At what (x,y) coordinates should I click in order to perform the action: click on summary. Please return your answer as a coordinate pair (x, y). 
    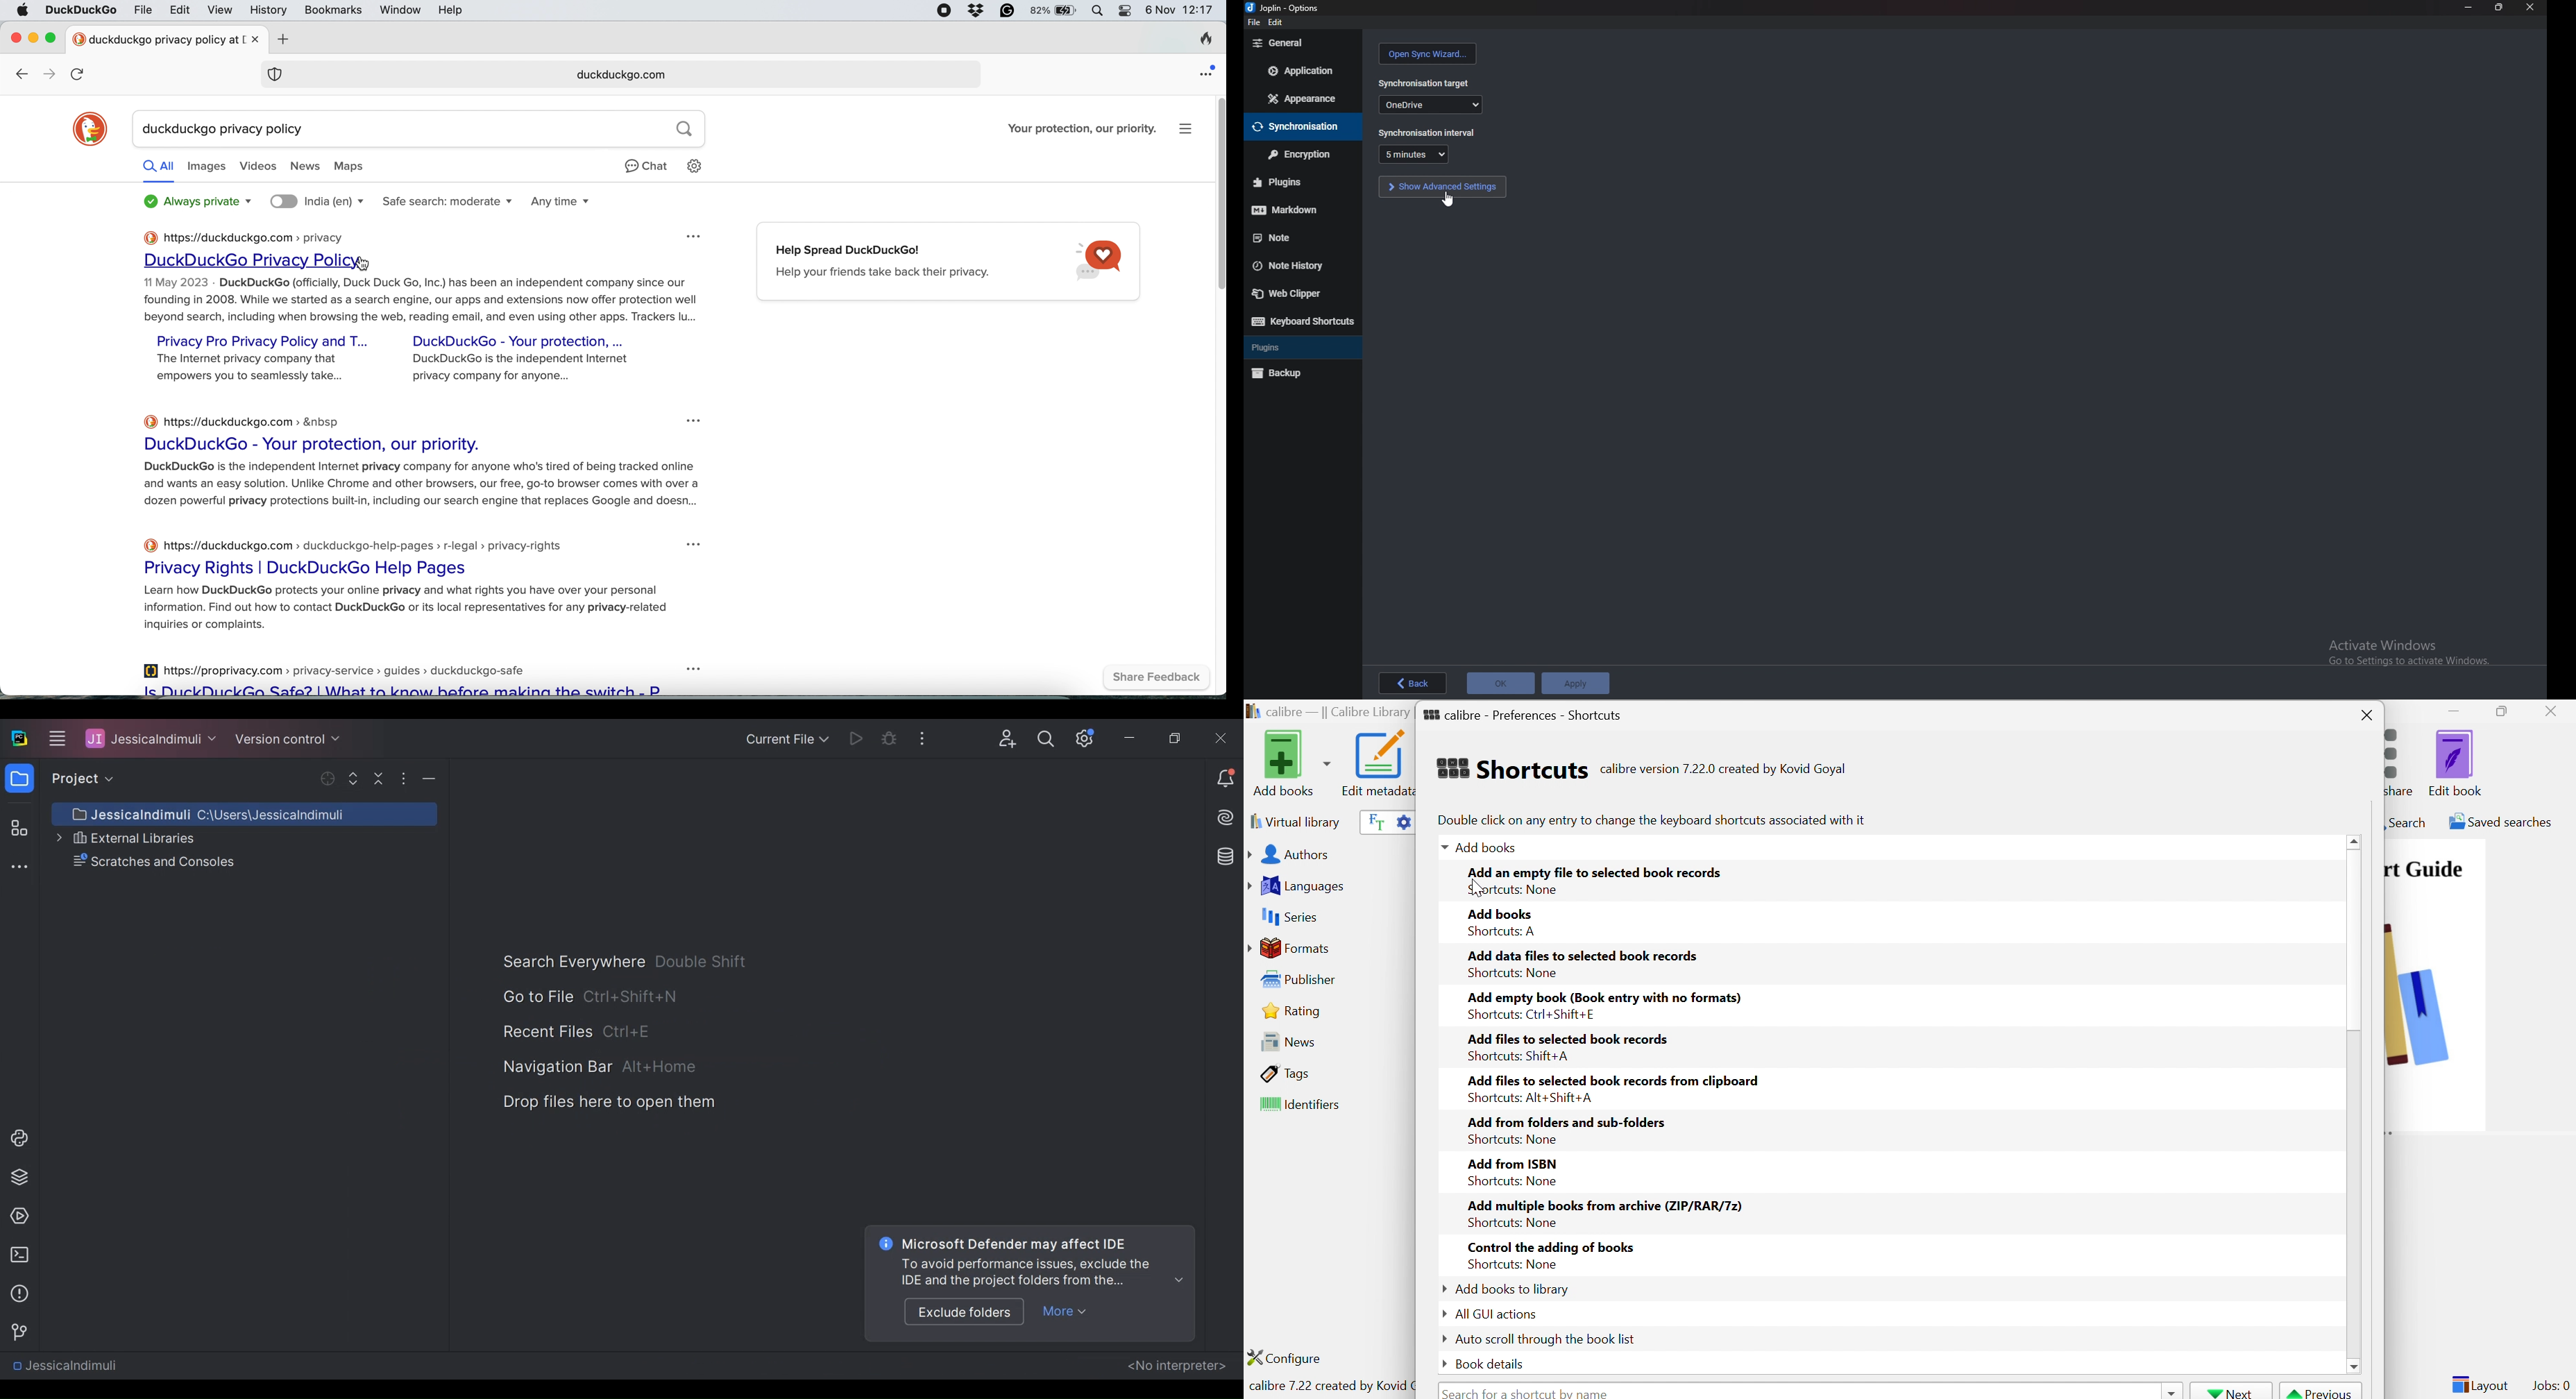
    Looking at the image, I should click on (424, 492).